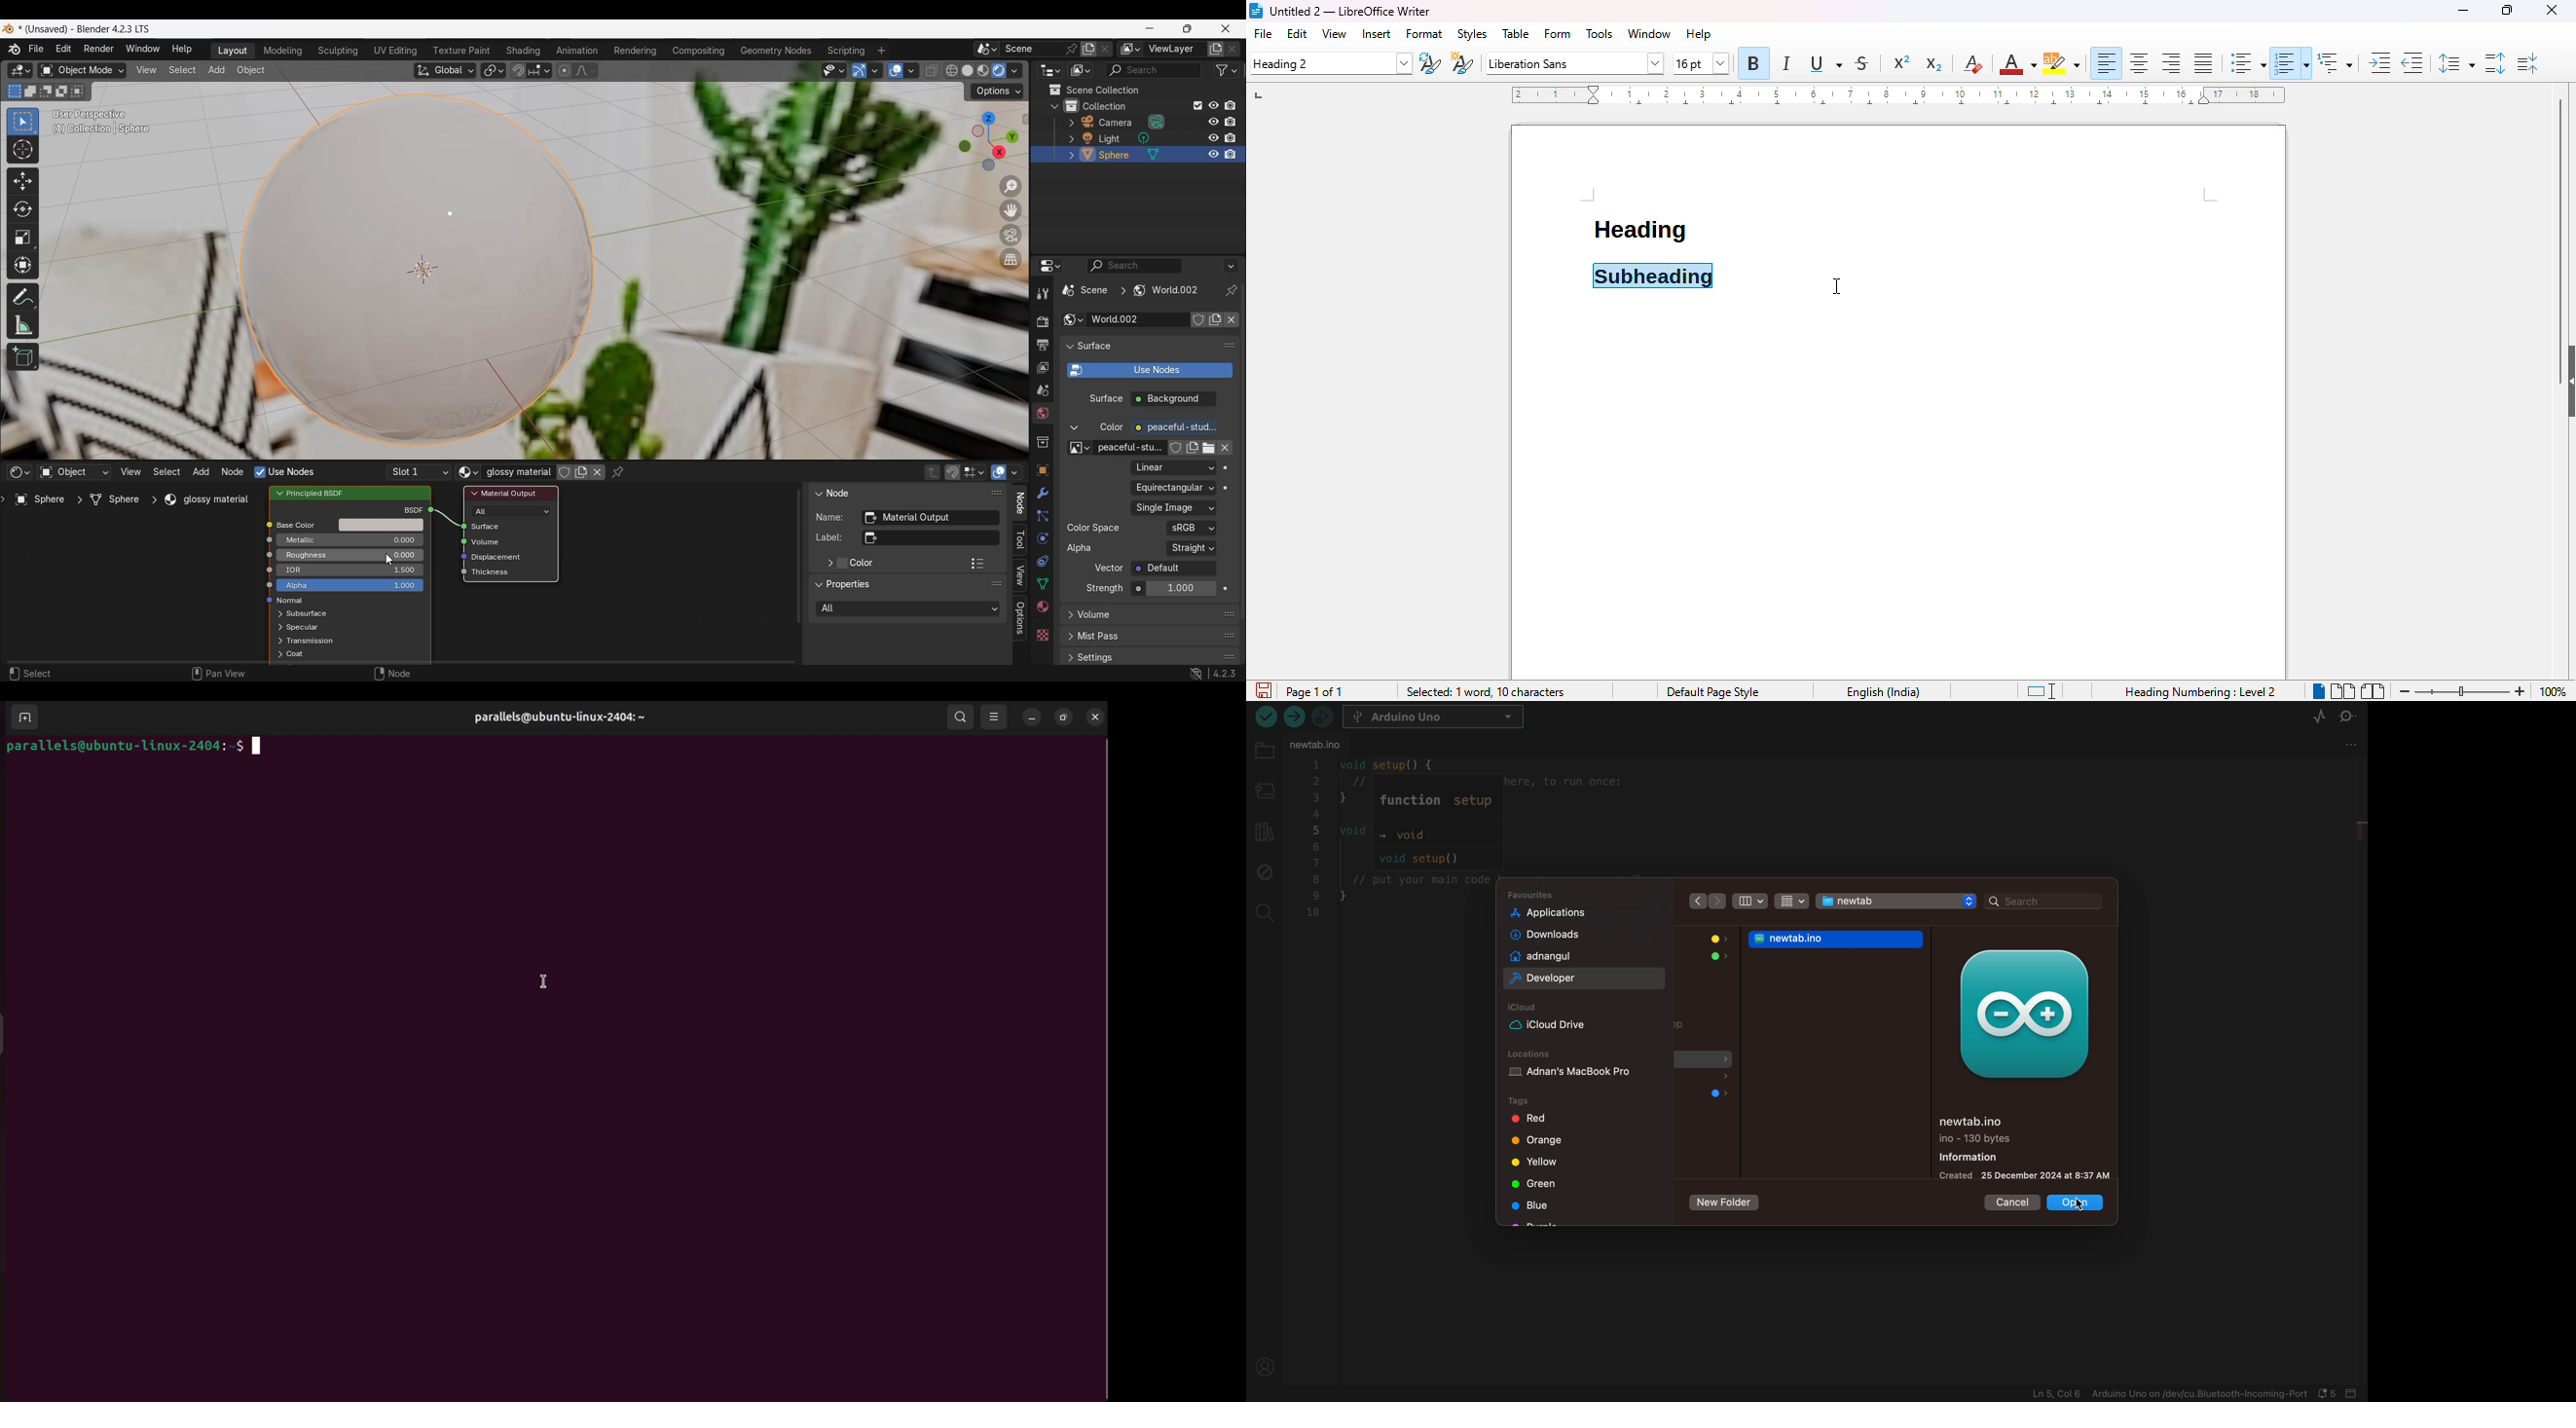 This screenshot has width=2576, height=1428. Describe the element at coordinates (1683, 1028) in the screenshot. I see `file` at that location.